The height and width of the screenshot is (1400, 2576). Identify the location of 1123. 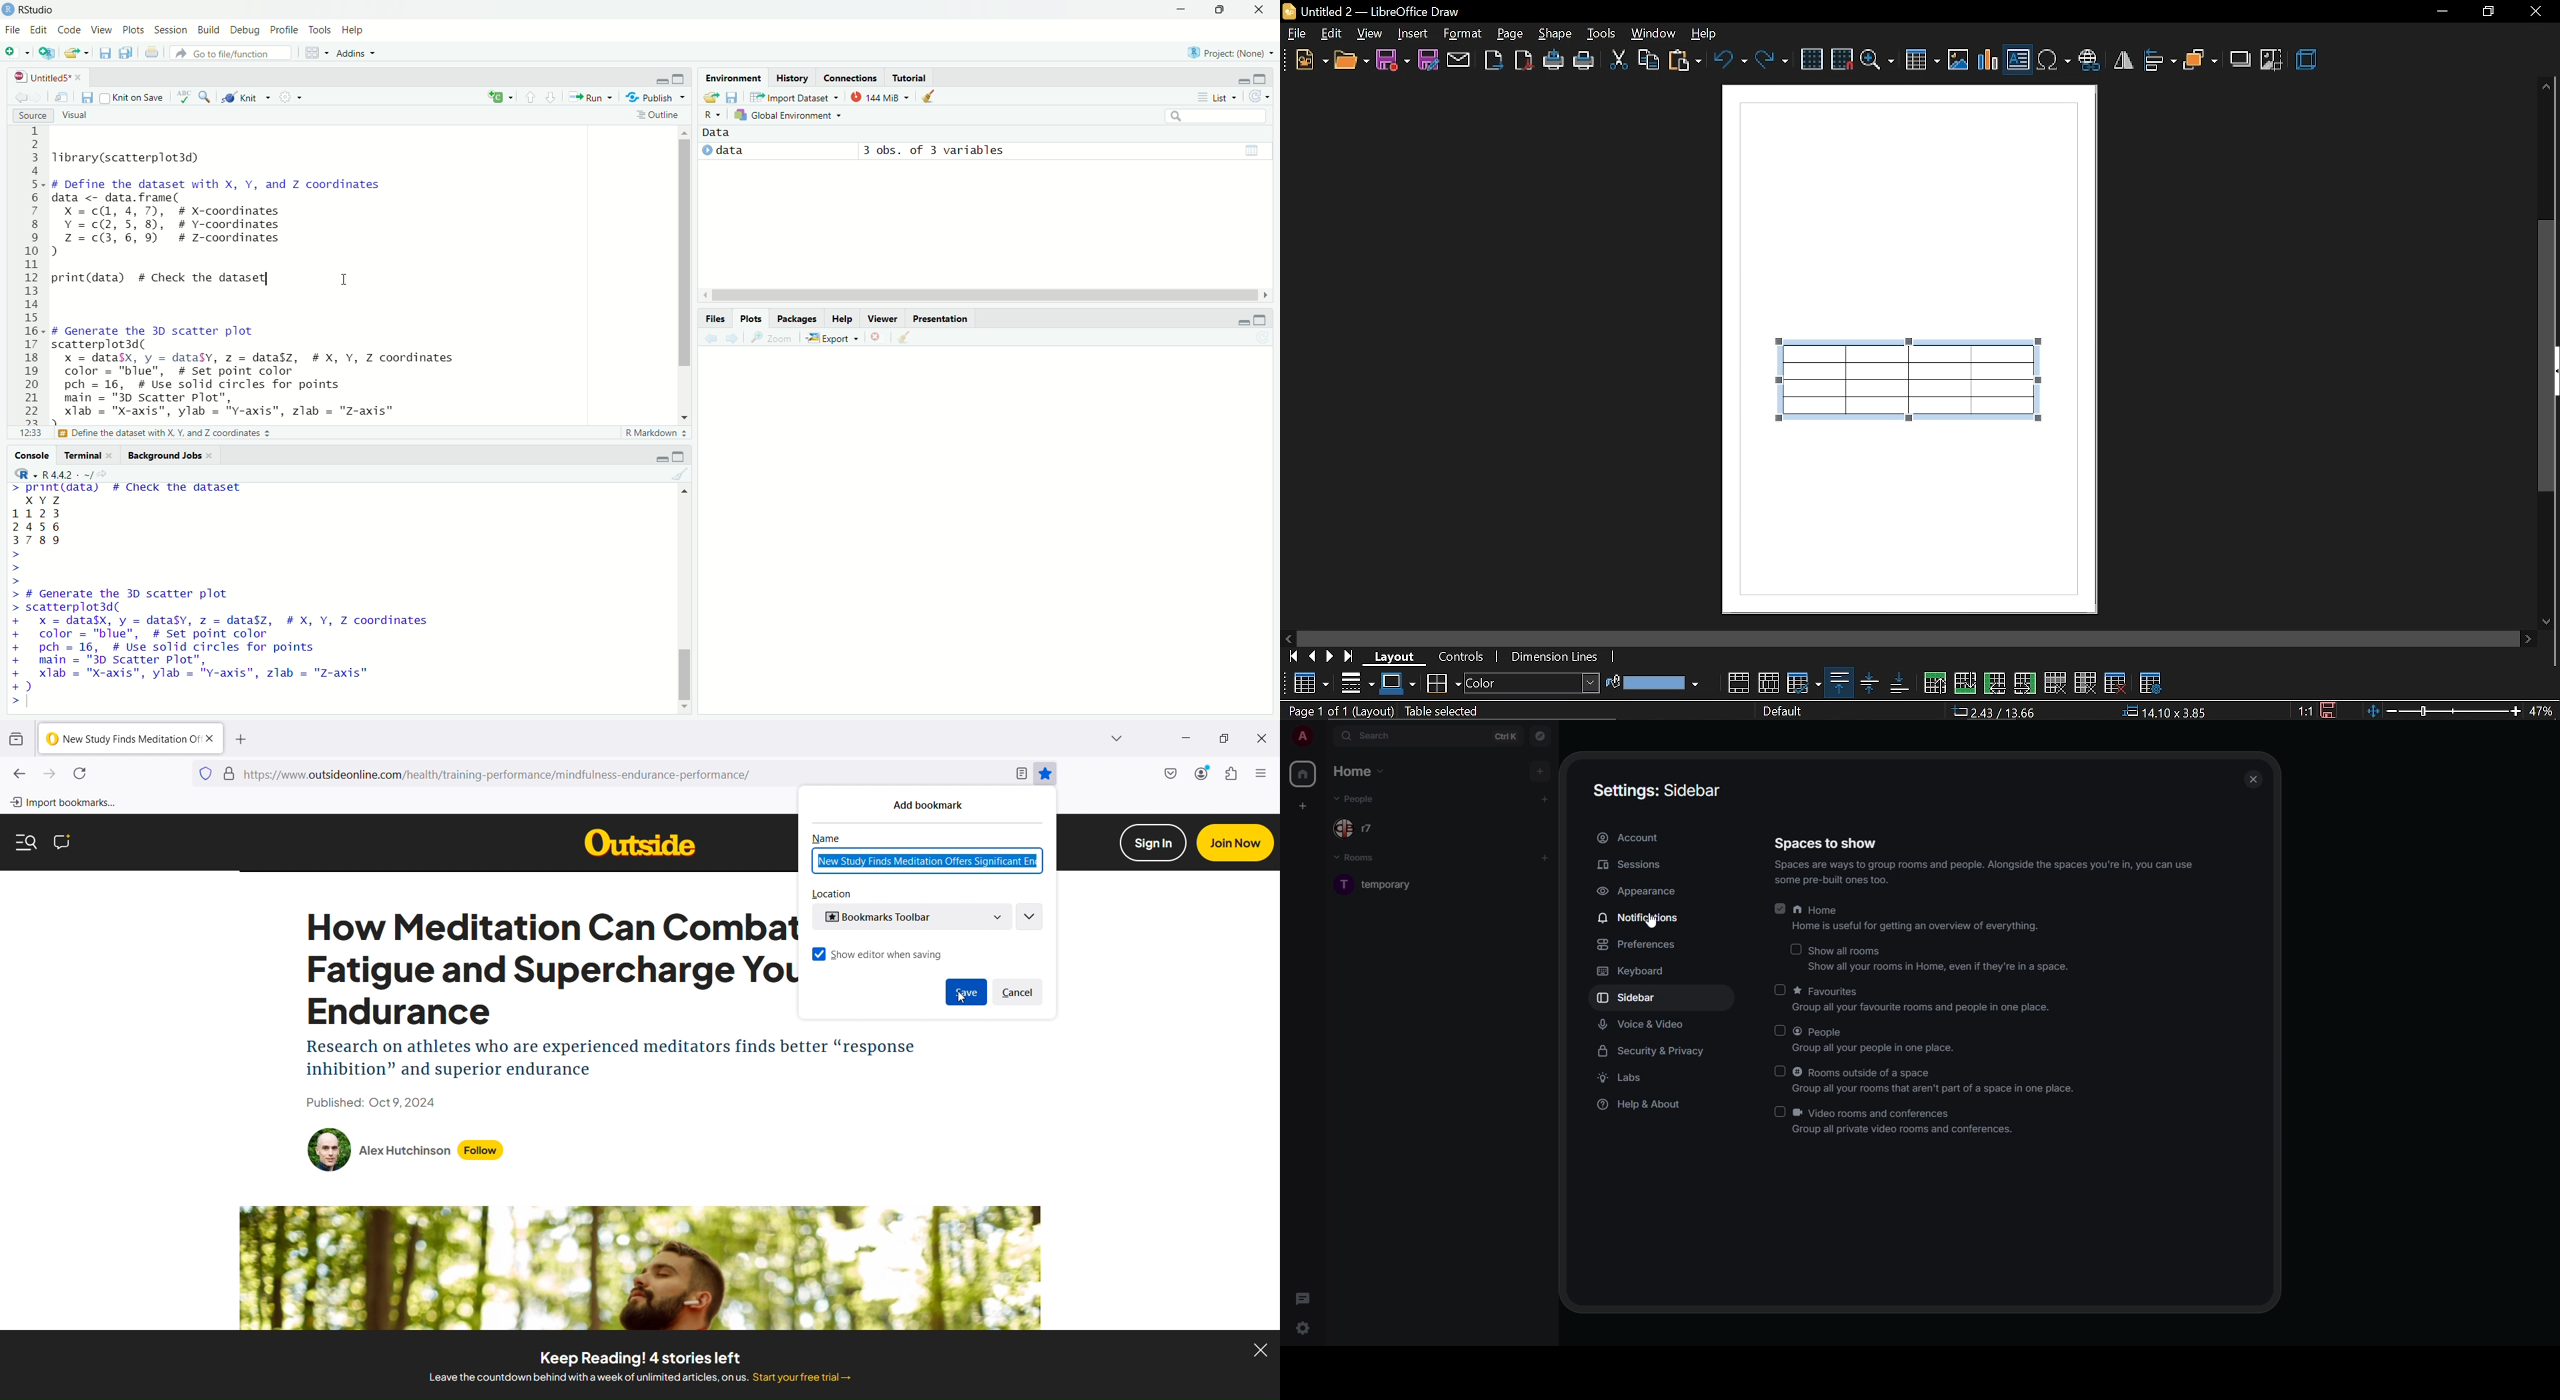
(39, 512).